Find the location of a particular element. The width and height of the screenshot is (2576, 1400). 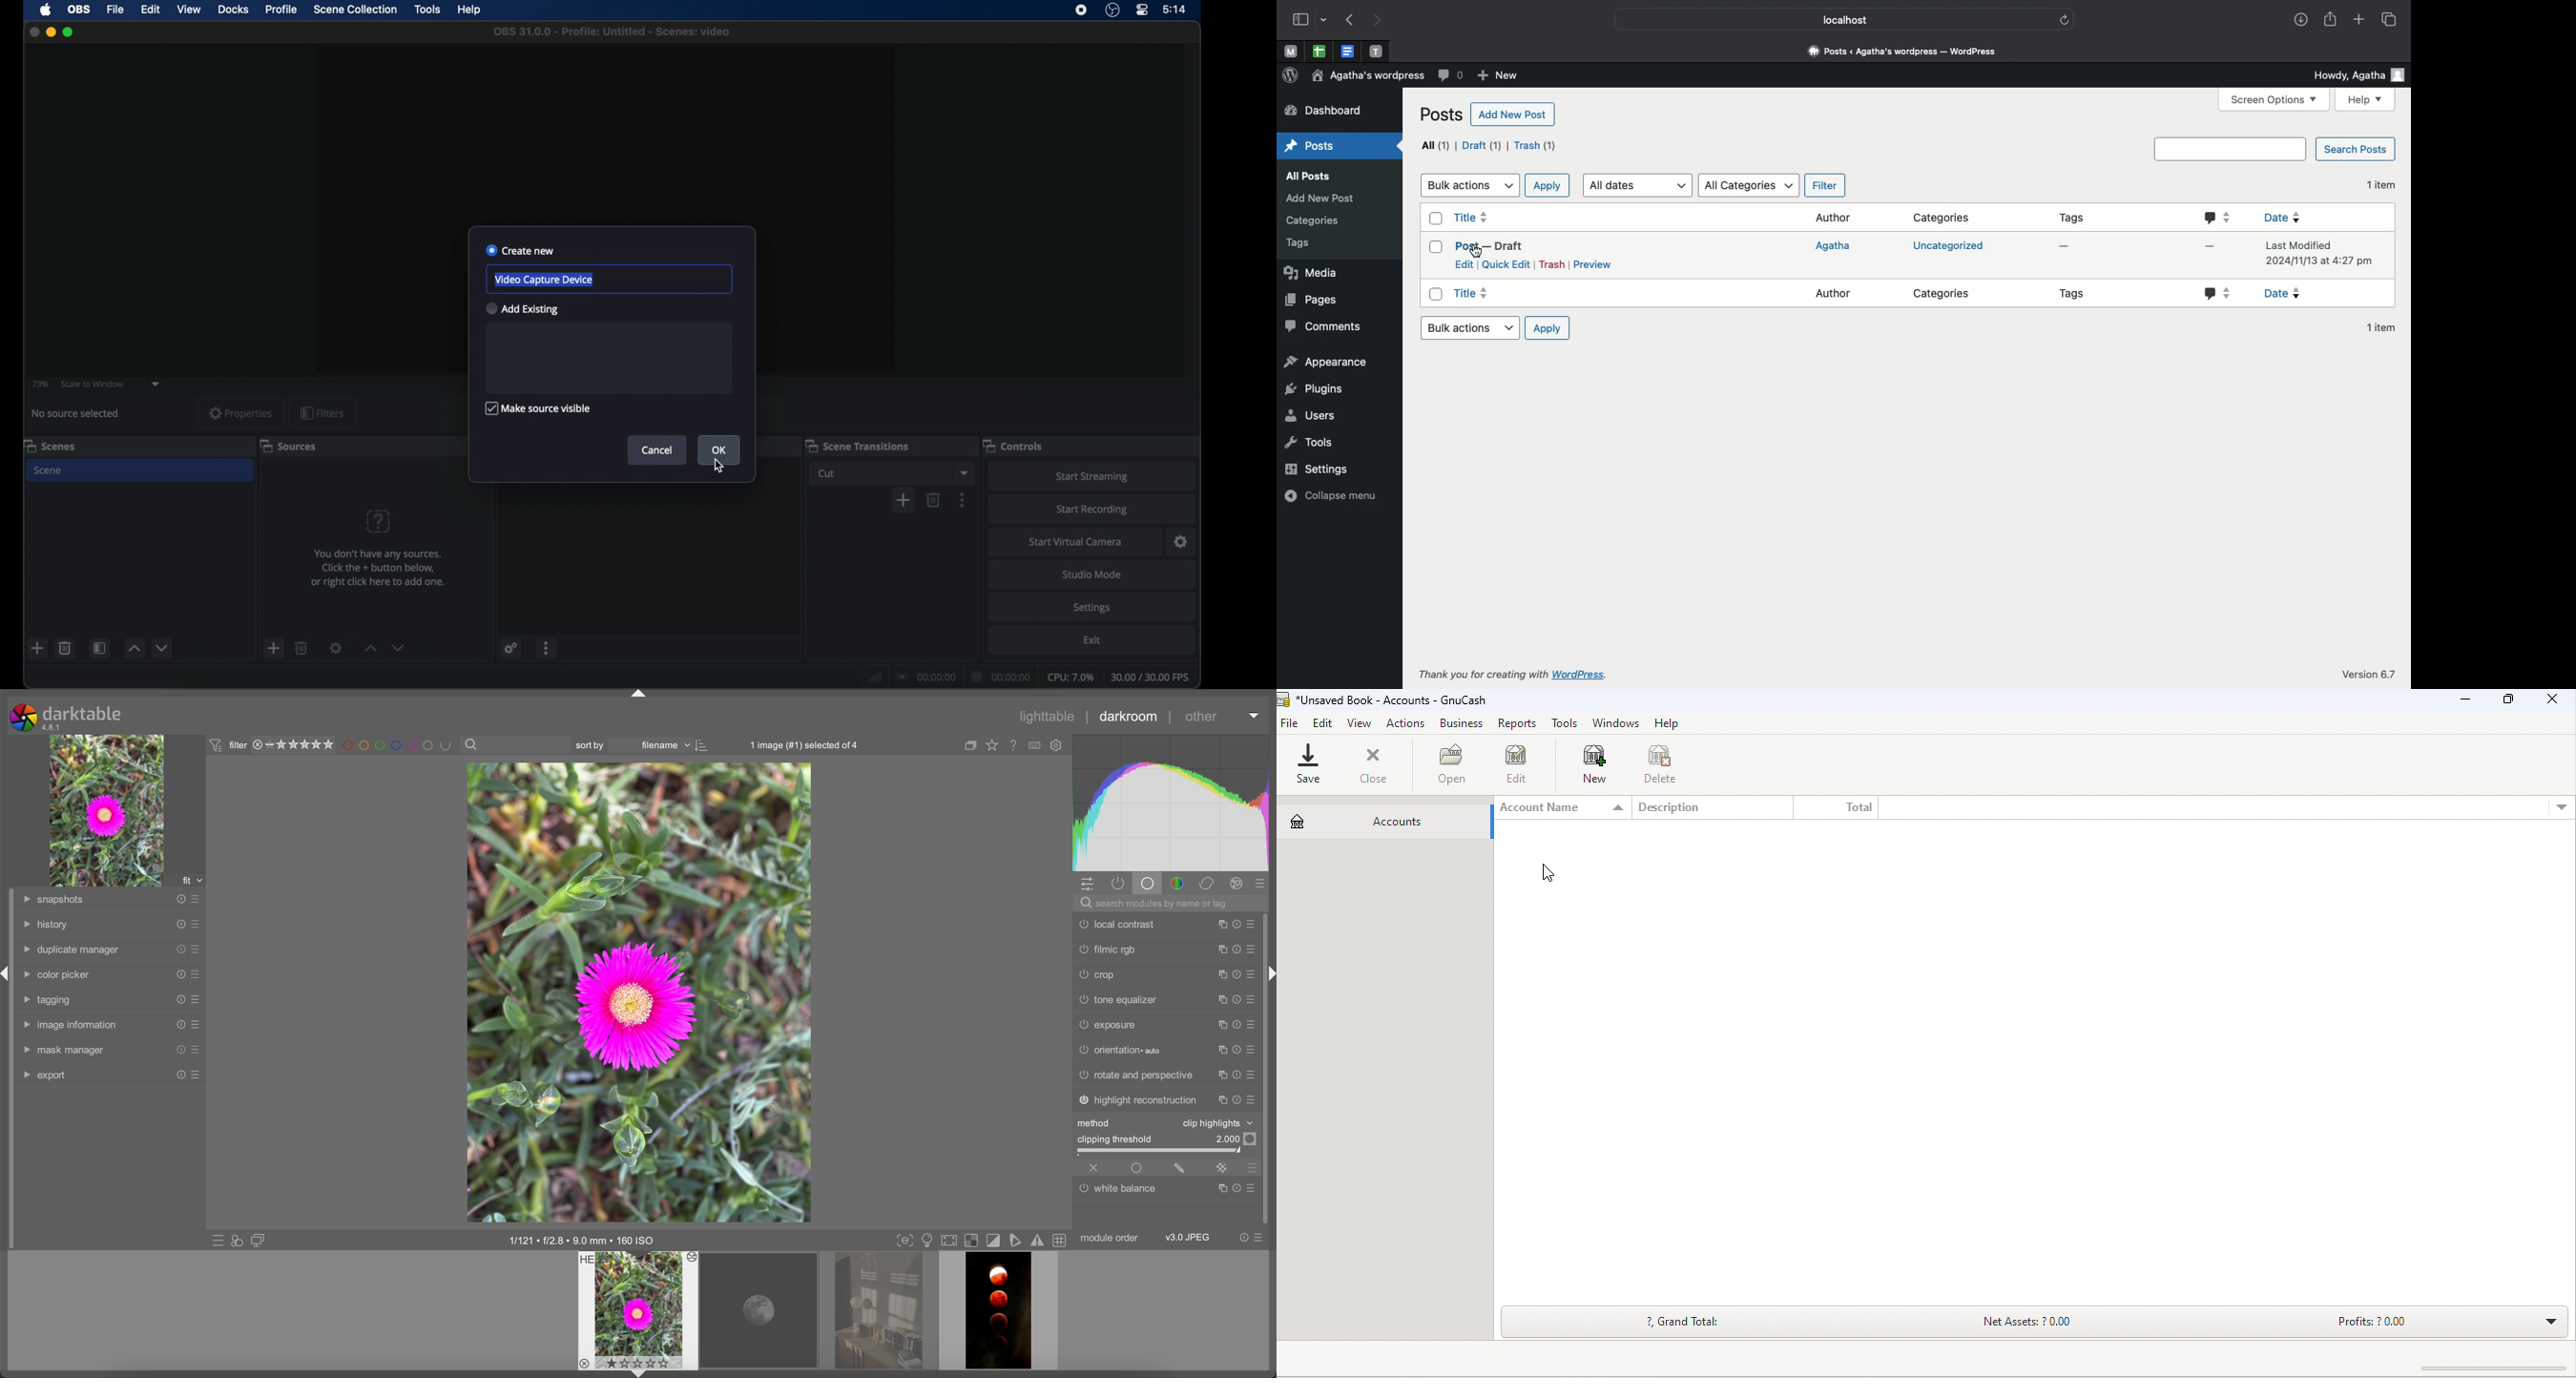

tools is located at coordinates (1566, 723).